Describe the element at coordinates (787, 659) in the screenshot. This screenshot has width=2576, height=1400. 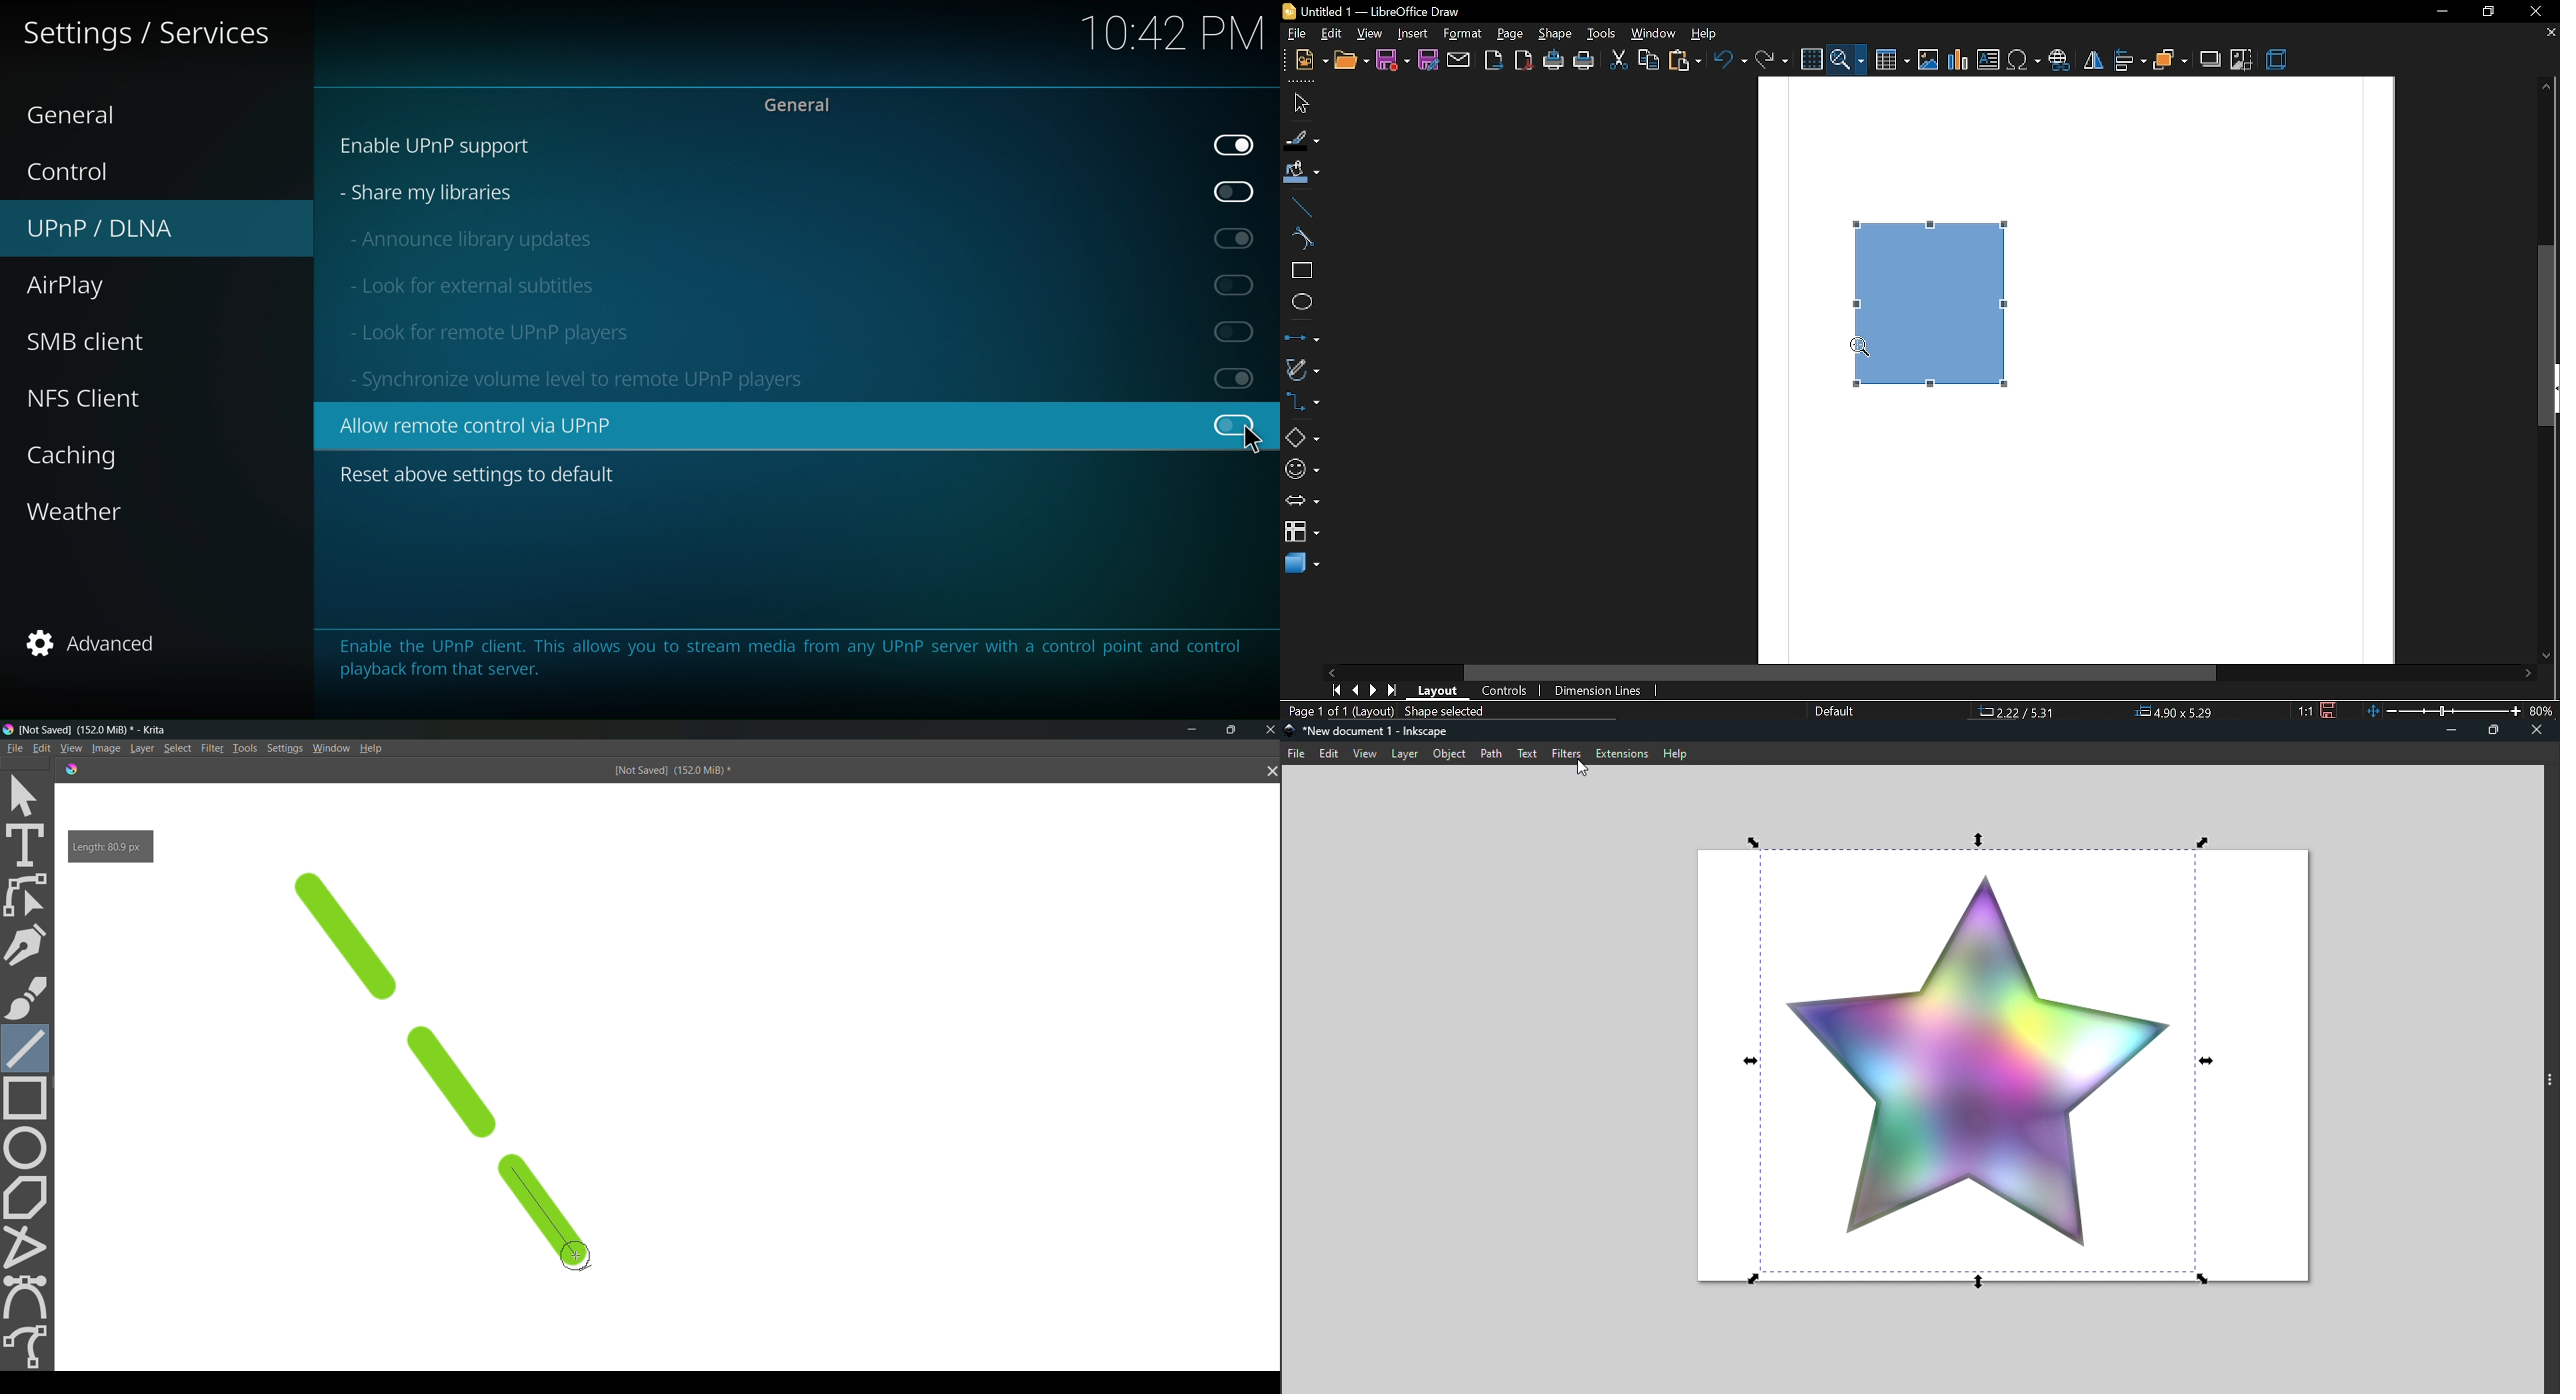
I see `Enable the UPnP client. This allows you to stream media from any UPnP server with a control point and control
playback from that server.` at that location.